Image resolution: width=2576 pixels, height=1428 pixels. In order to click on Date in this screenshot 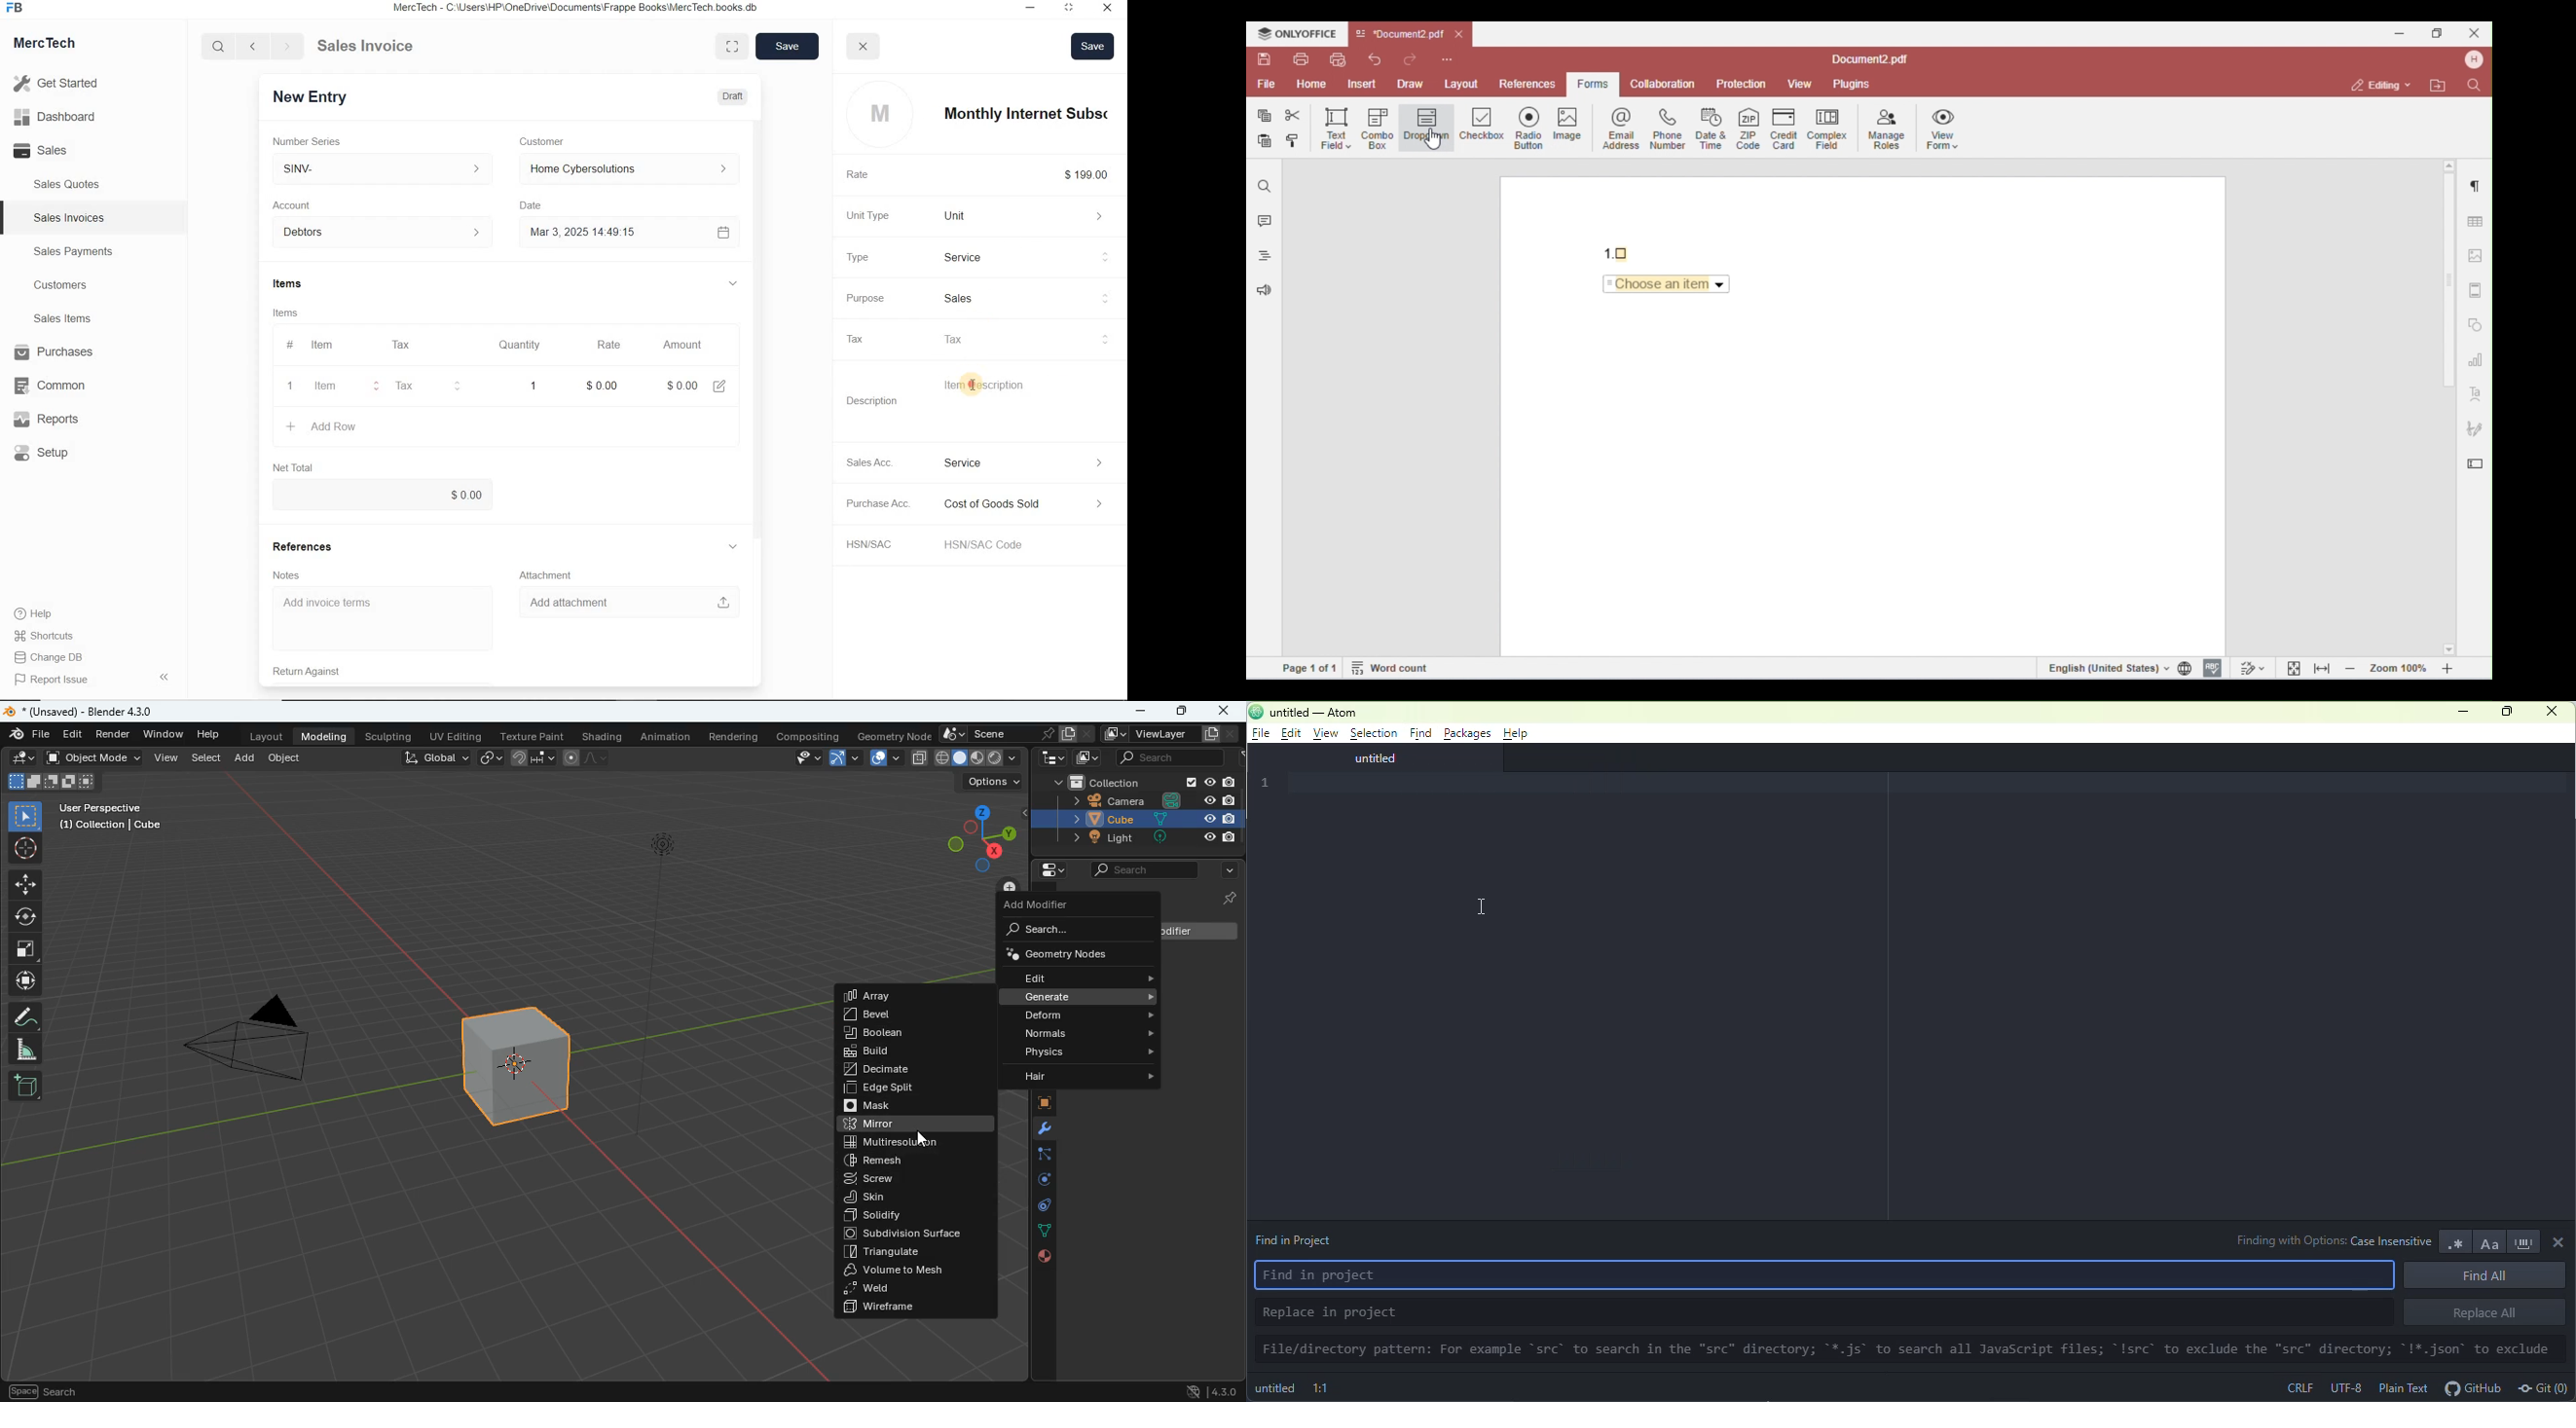, I will do `click(534, 205)`.